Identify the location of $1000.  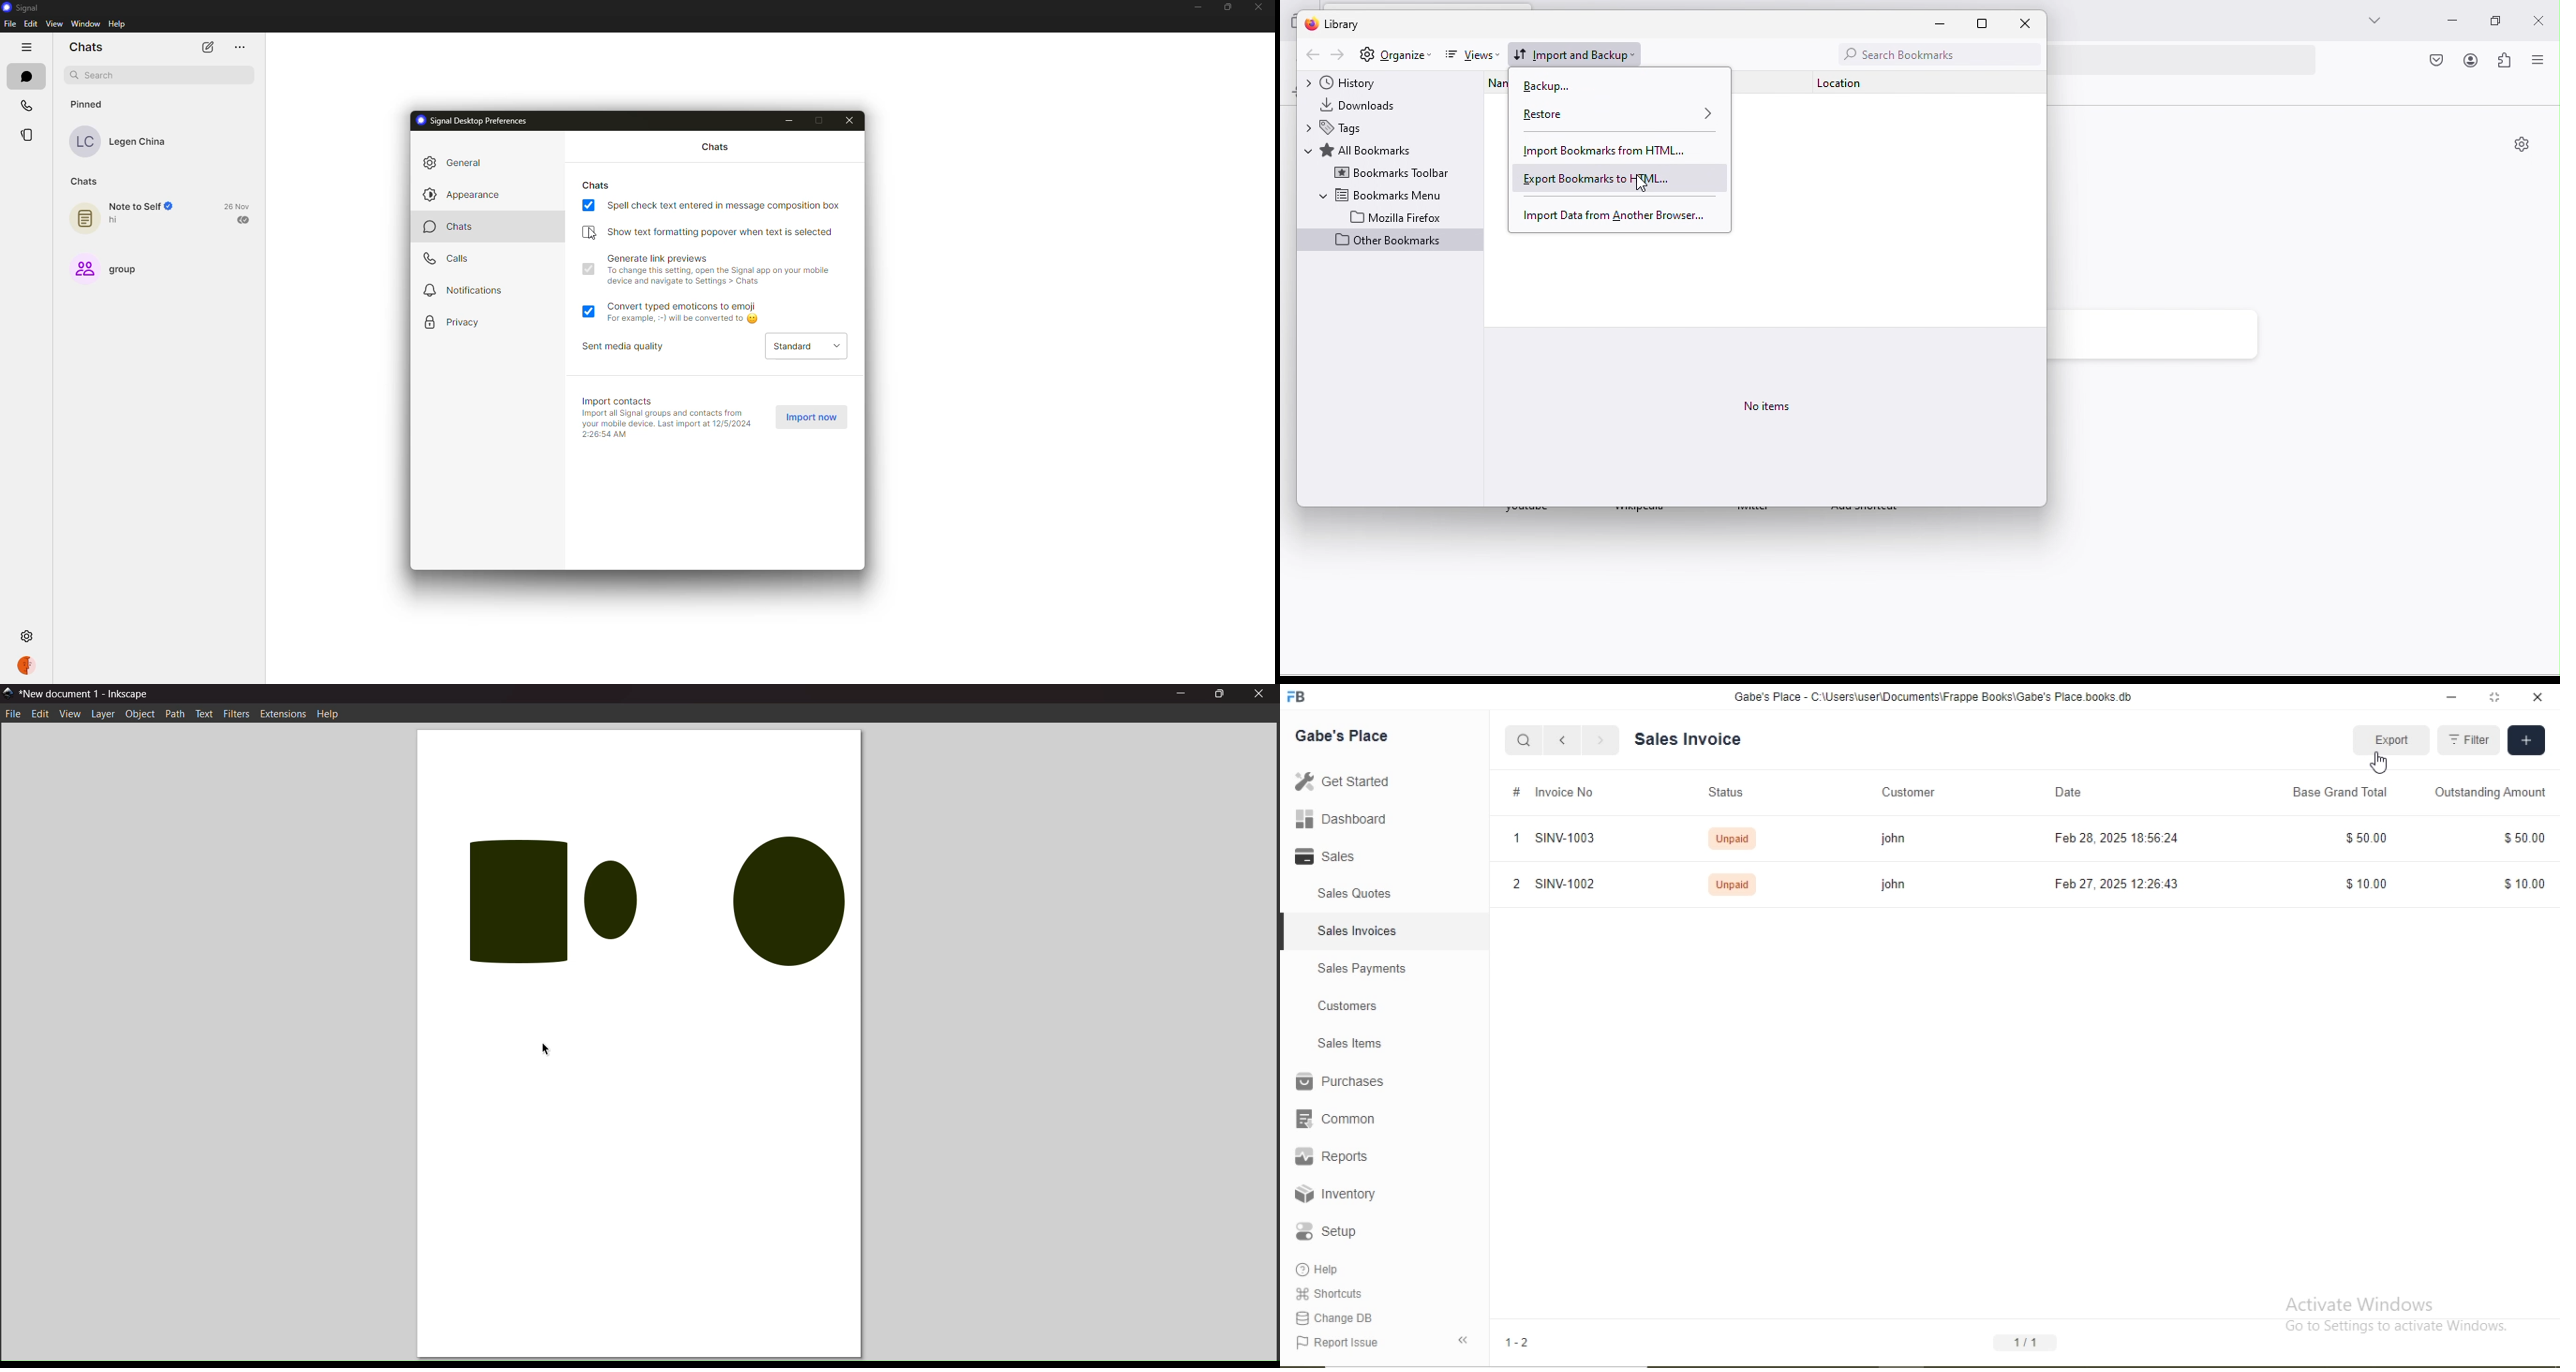
(2526, 884).